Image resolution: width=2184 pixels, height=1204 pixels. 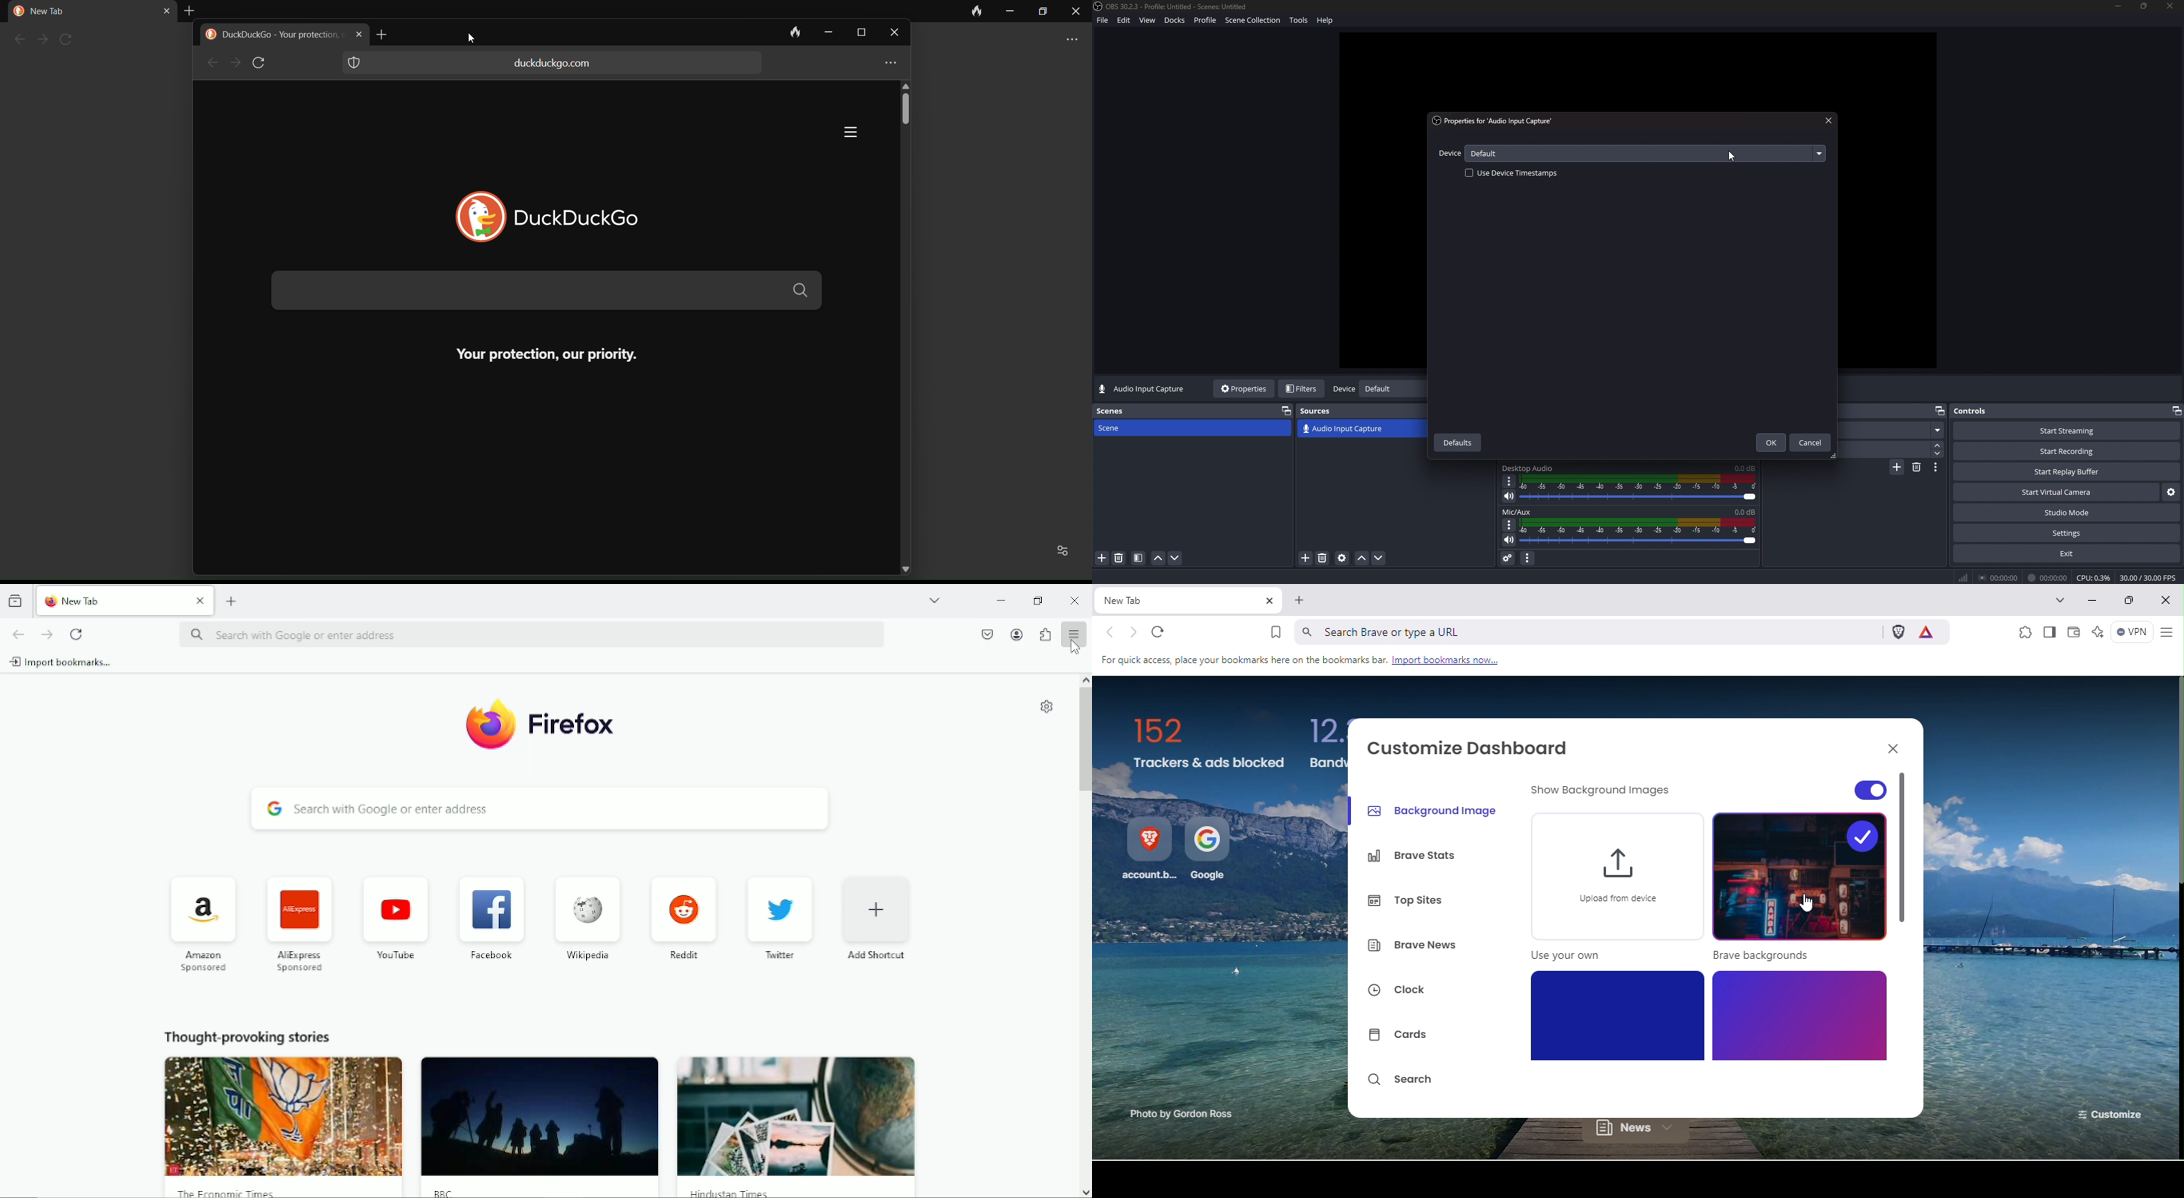 I want to click on Cursor, so click(x=1805, y=898).